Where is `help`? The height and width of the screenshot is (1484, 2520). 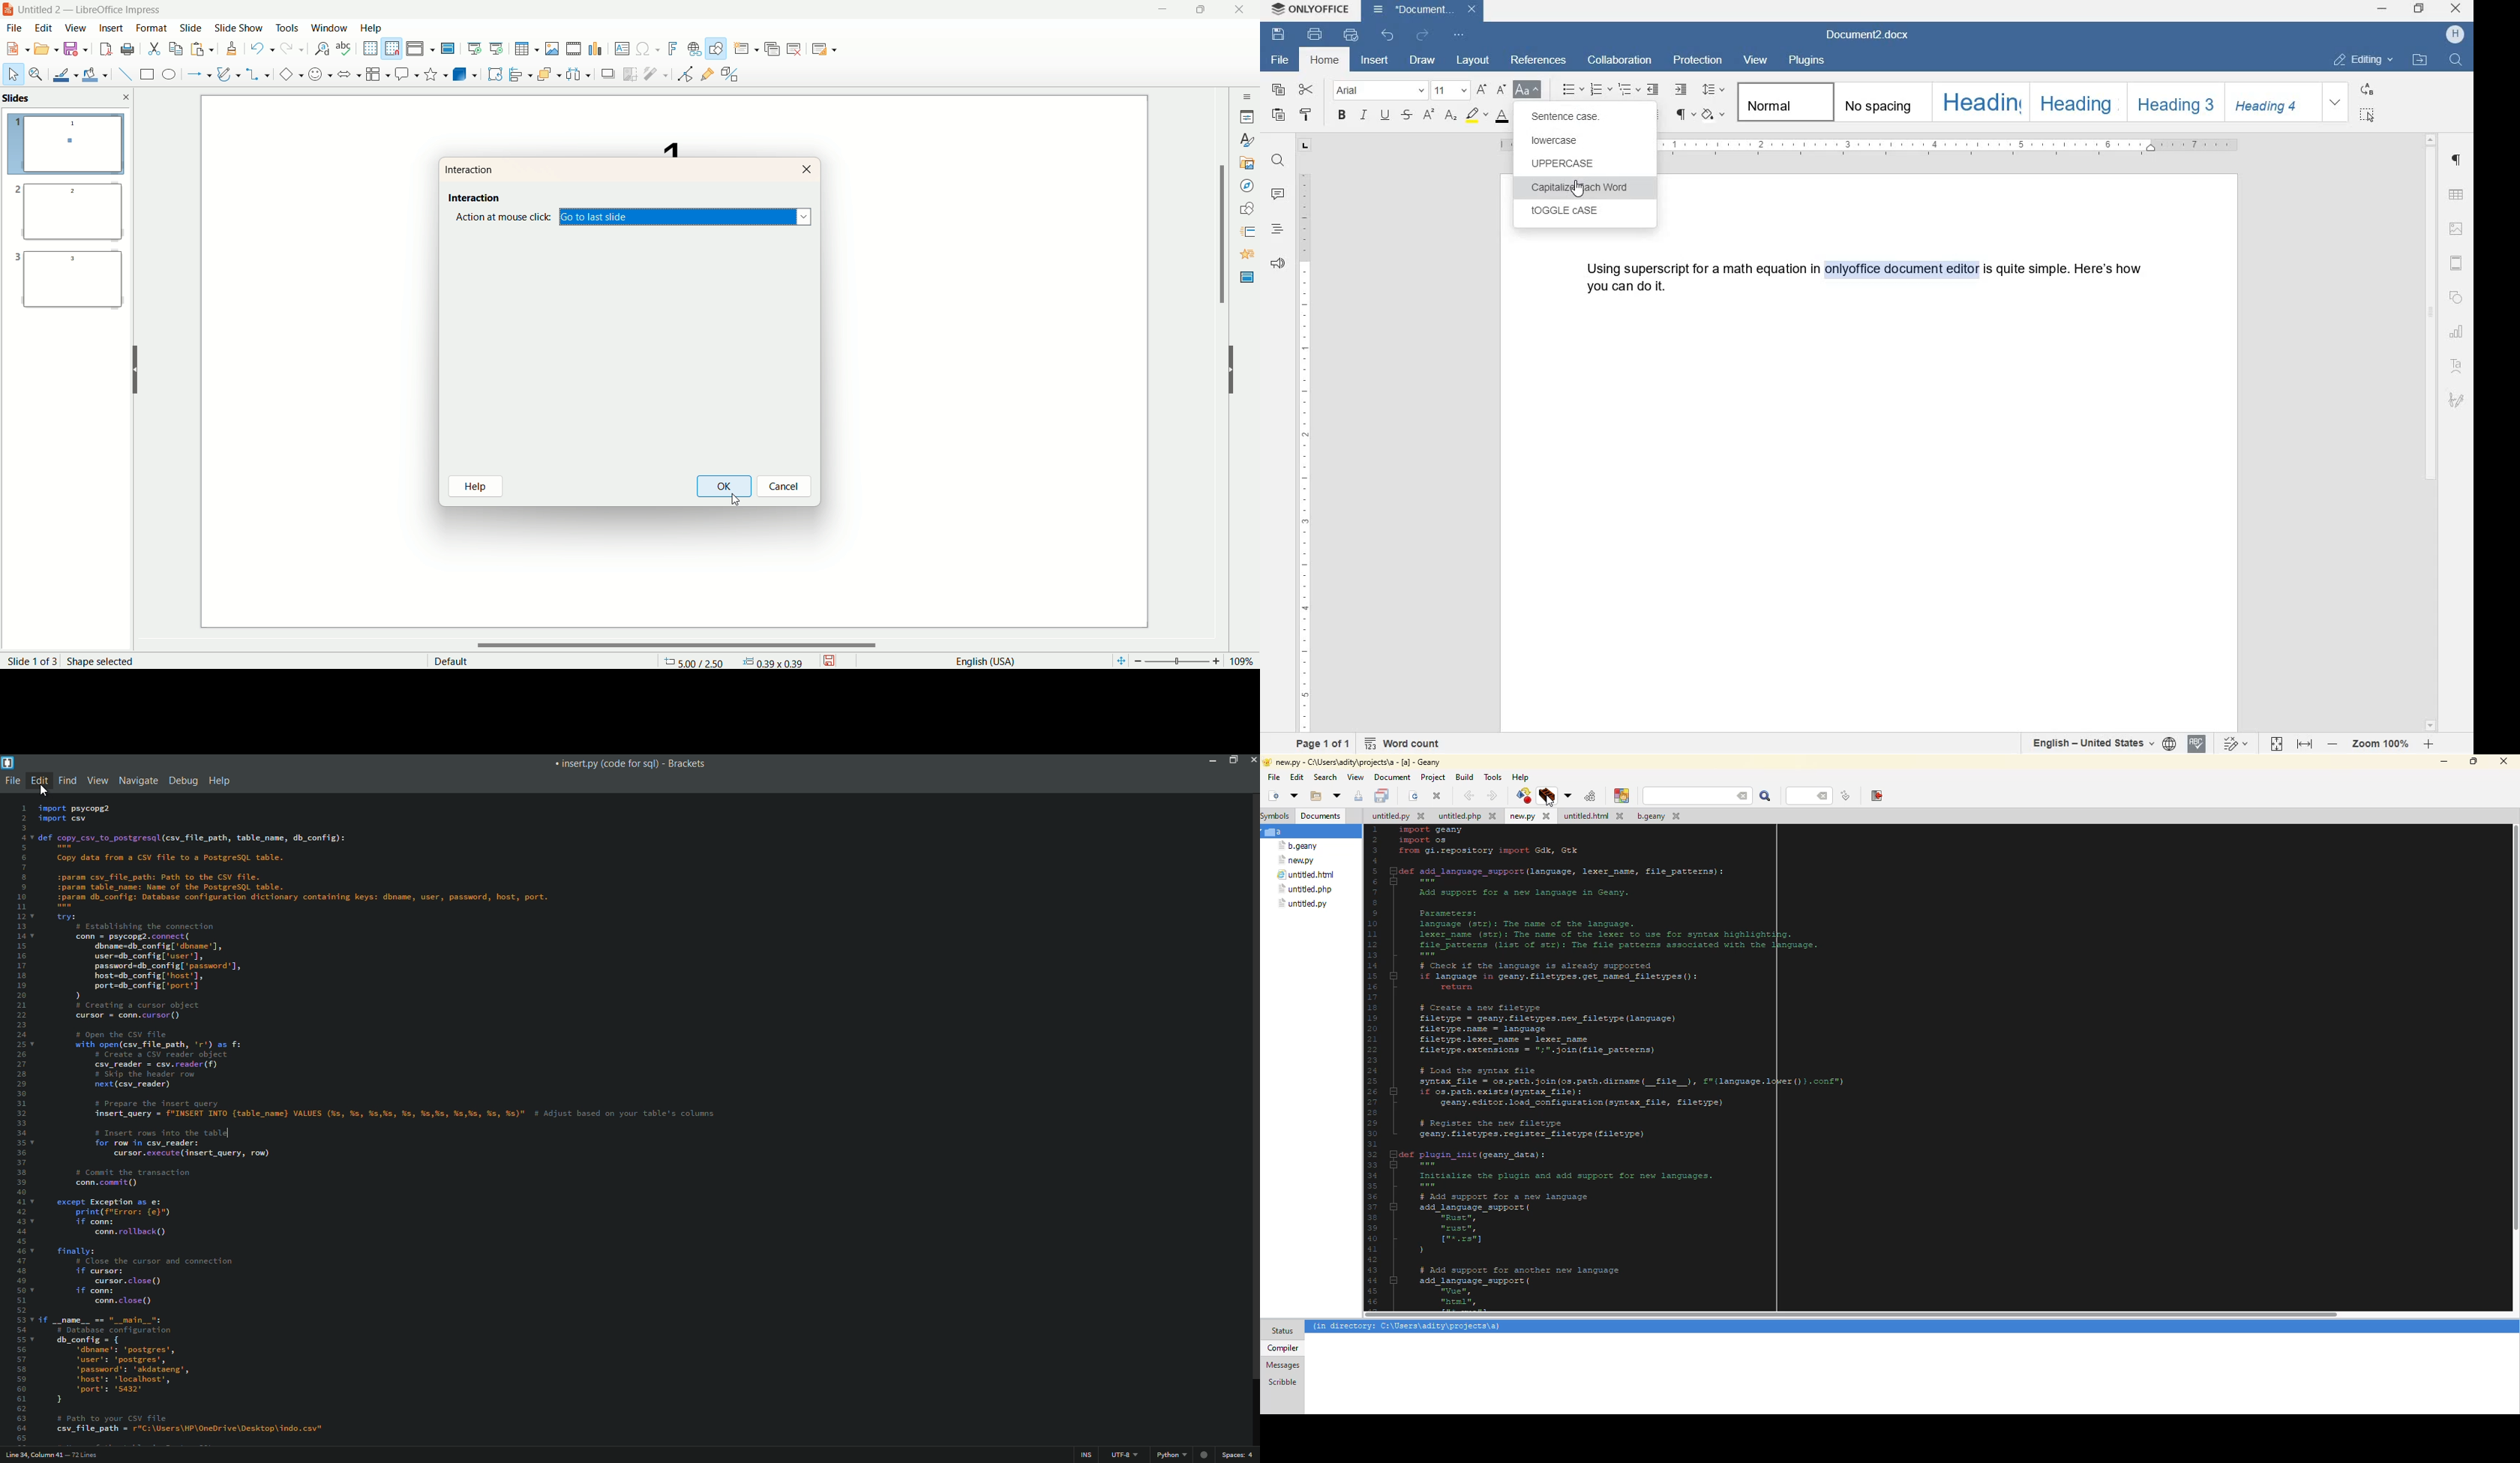 help is located at coordinates (479, 488).